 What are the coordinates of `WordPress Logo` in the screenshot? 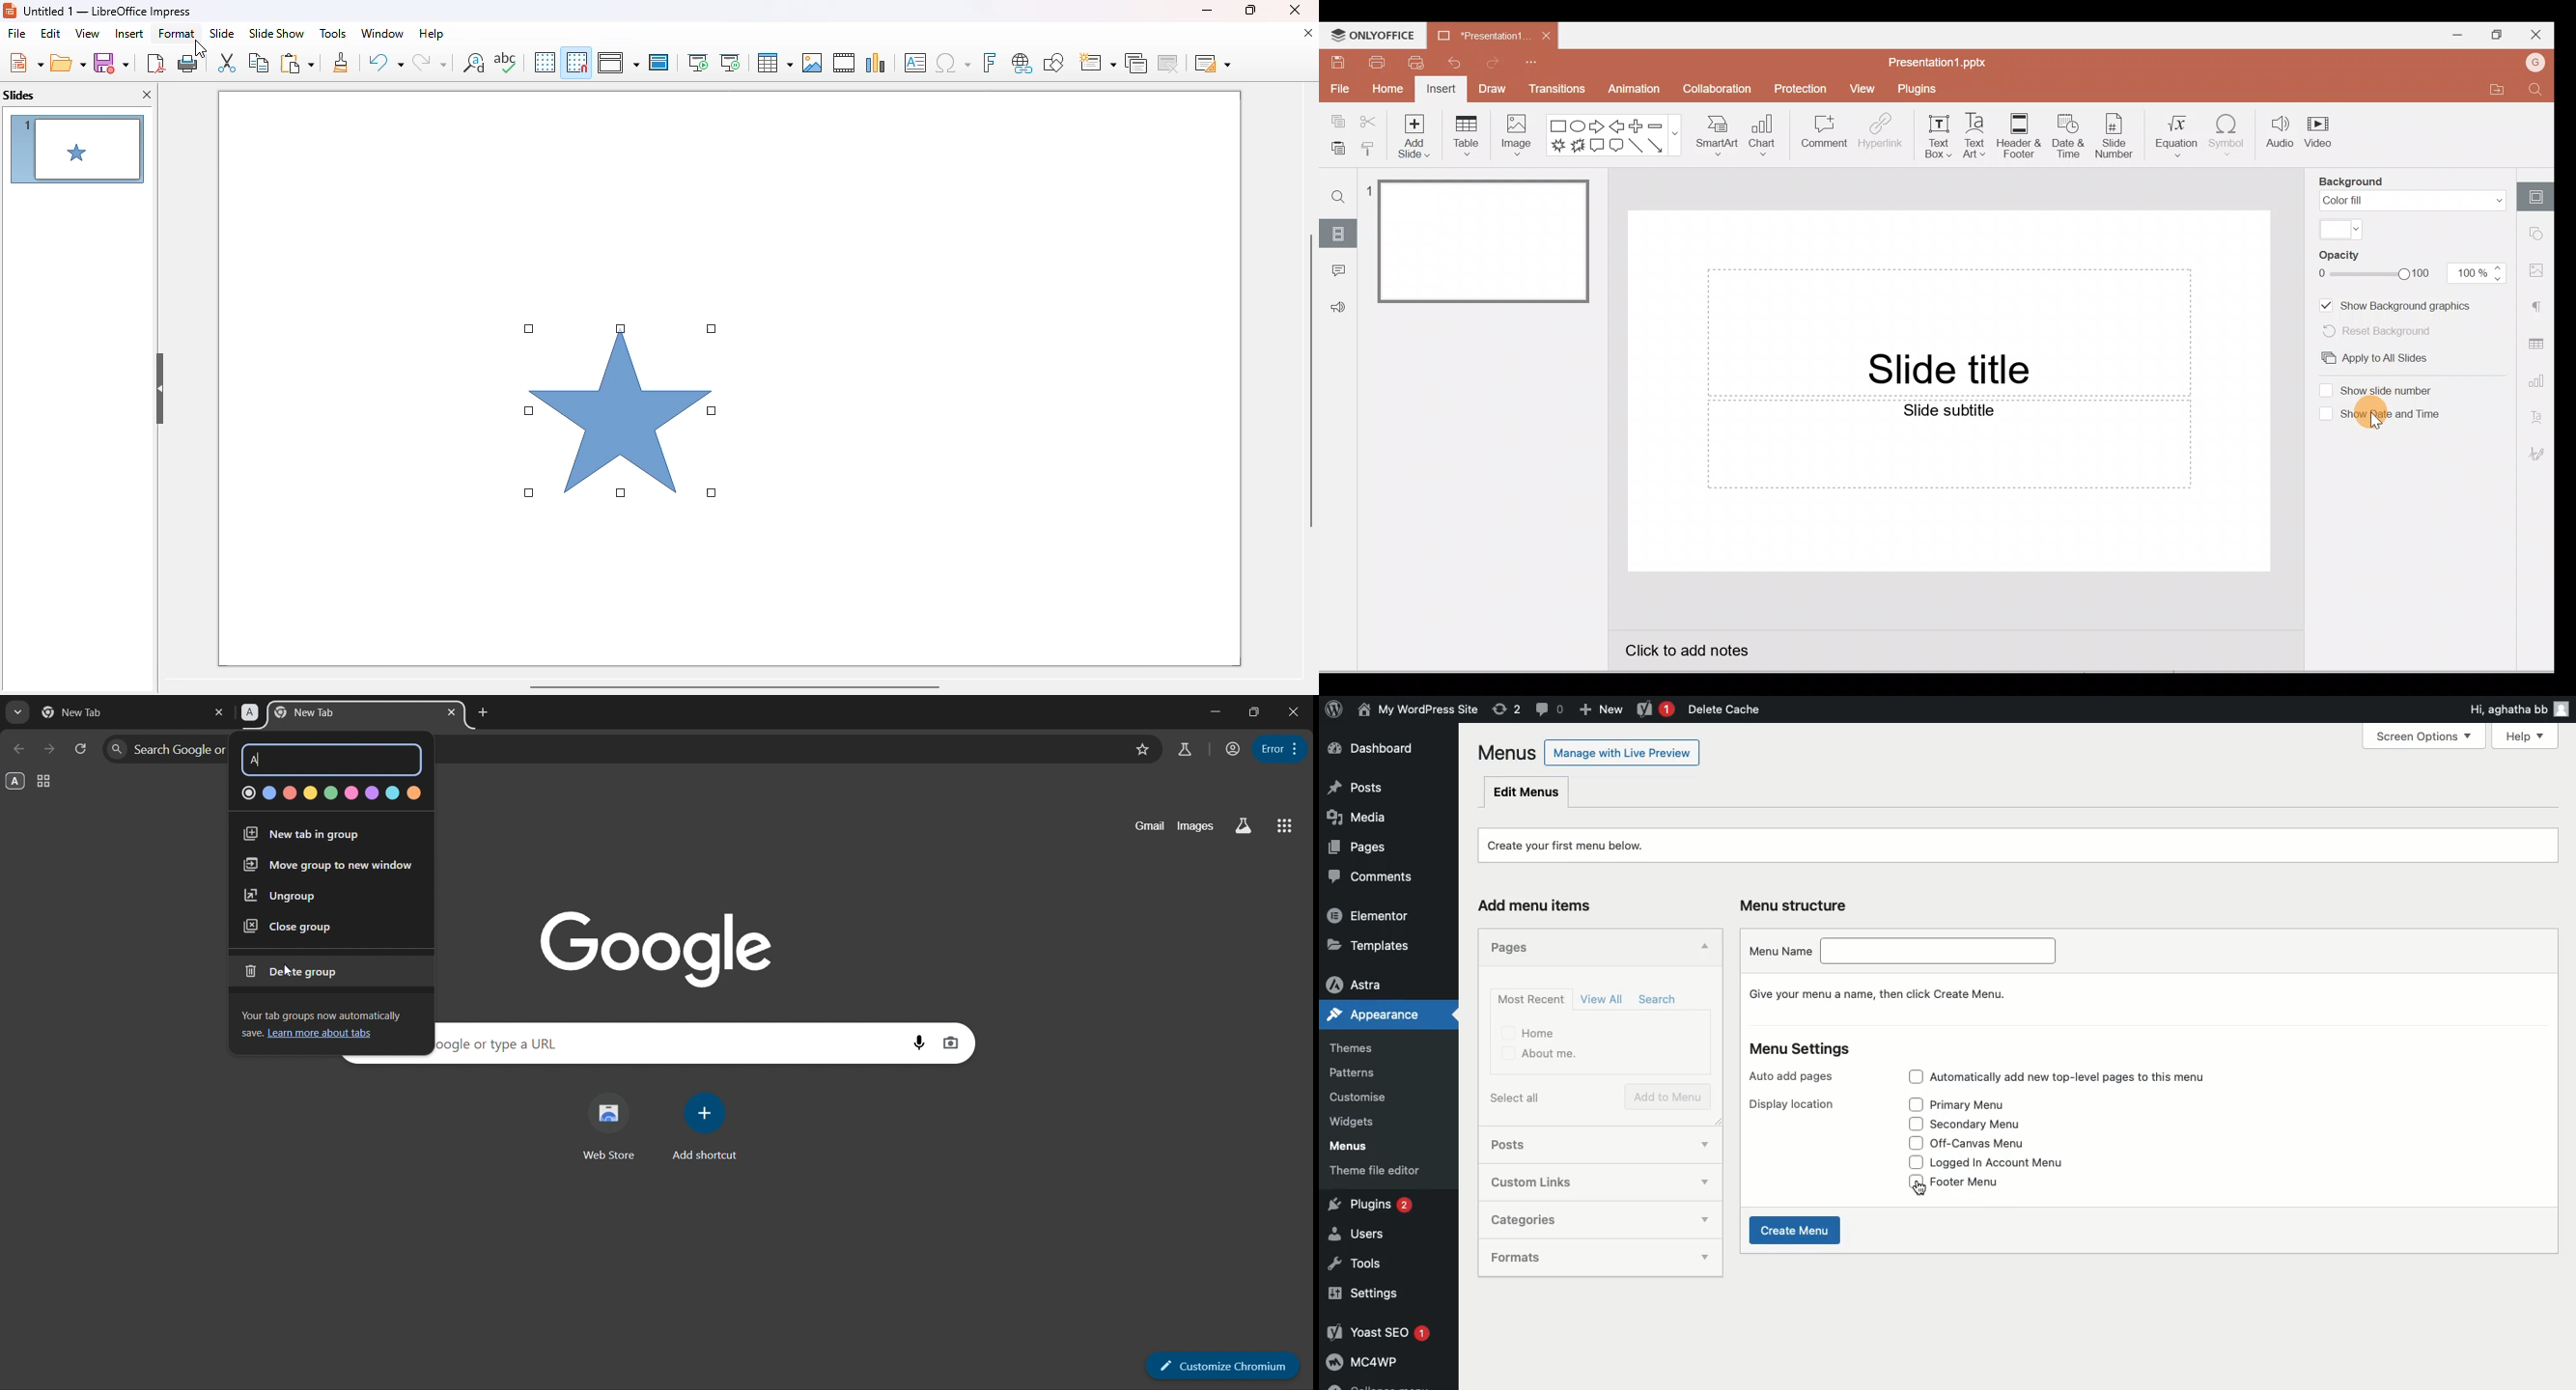 It's located at (1335, 709).